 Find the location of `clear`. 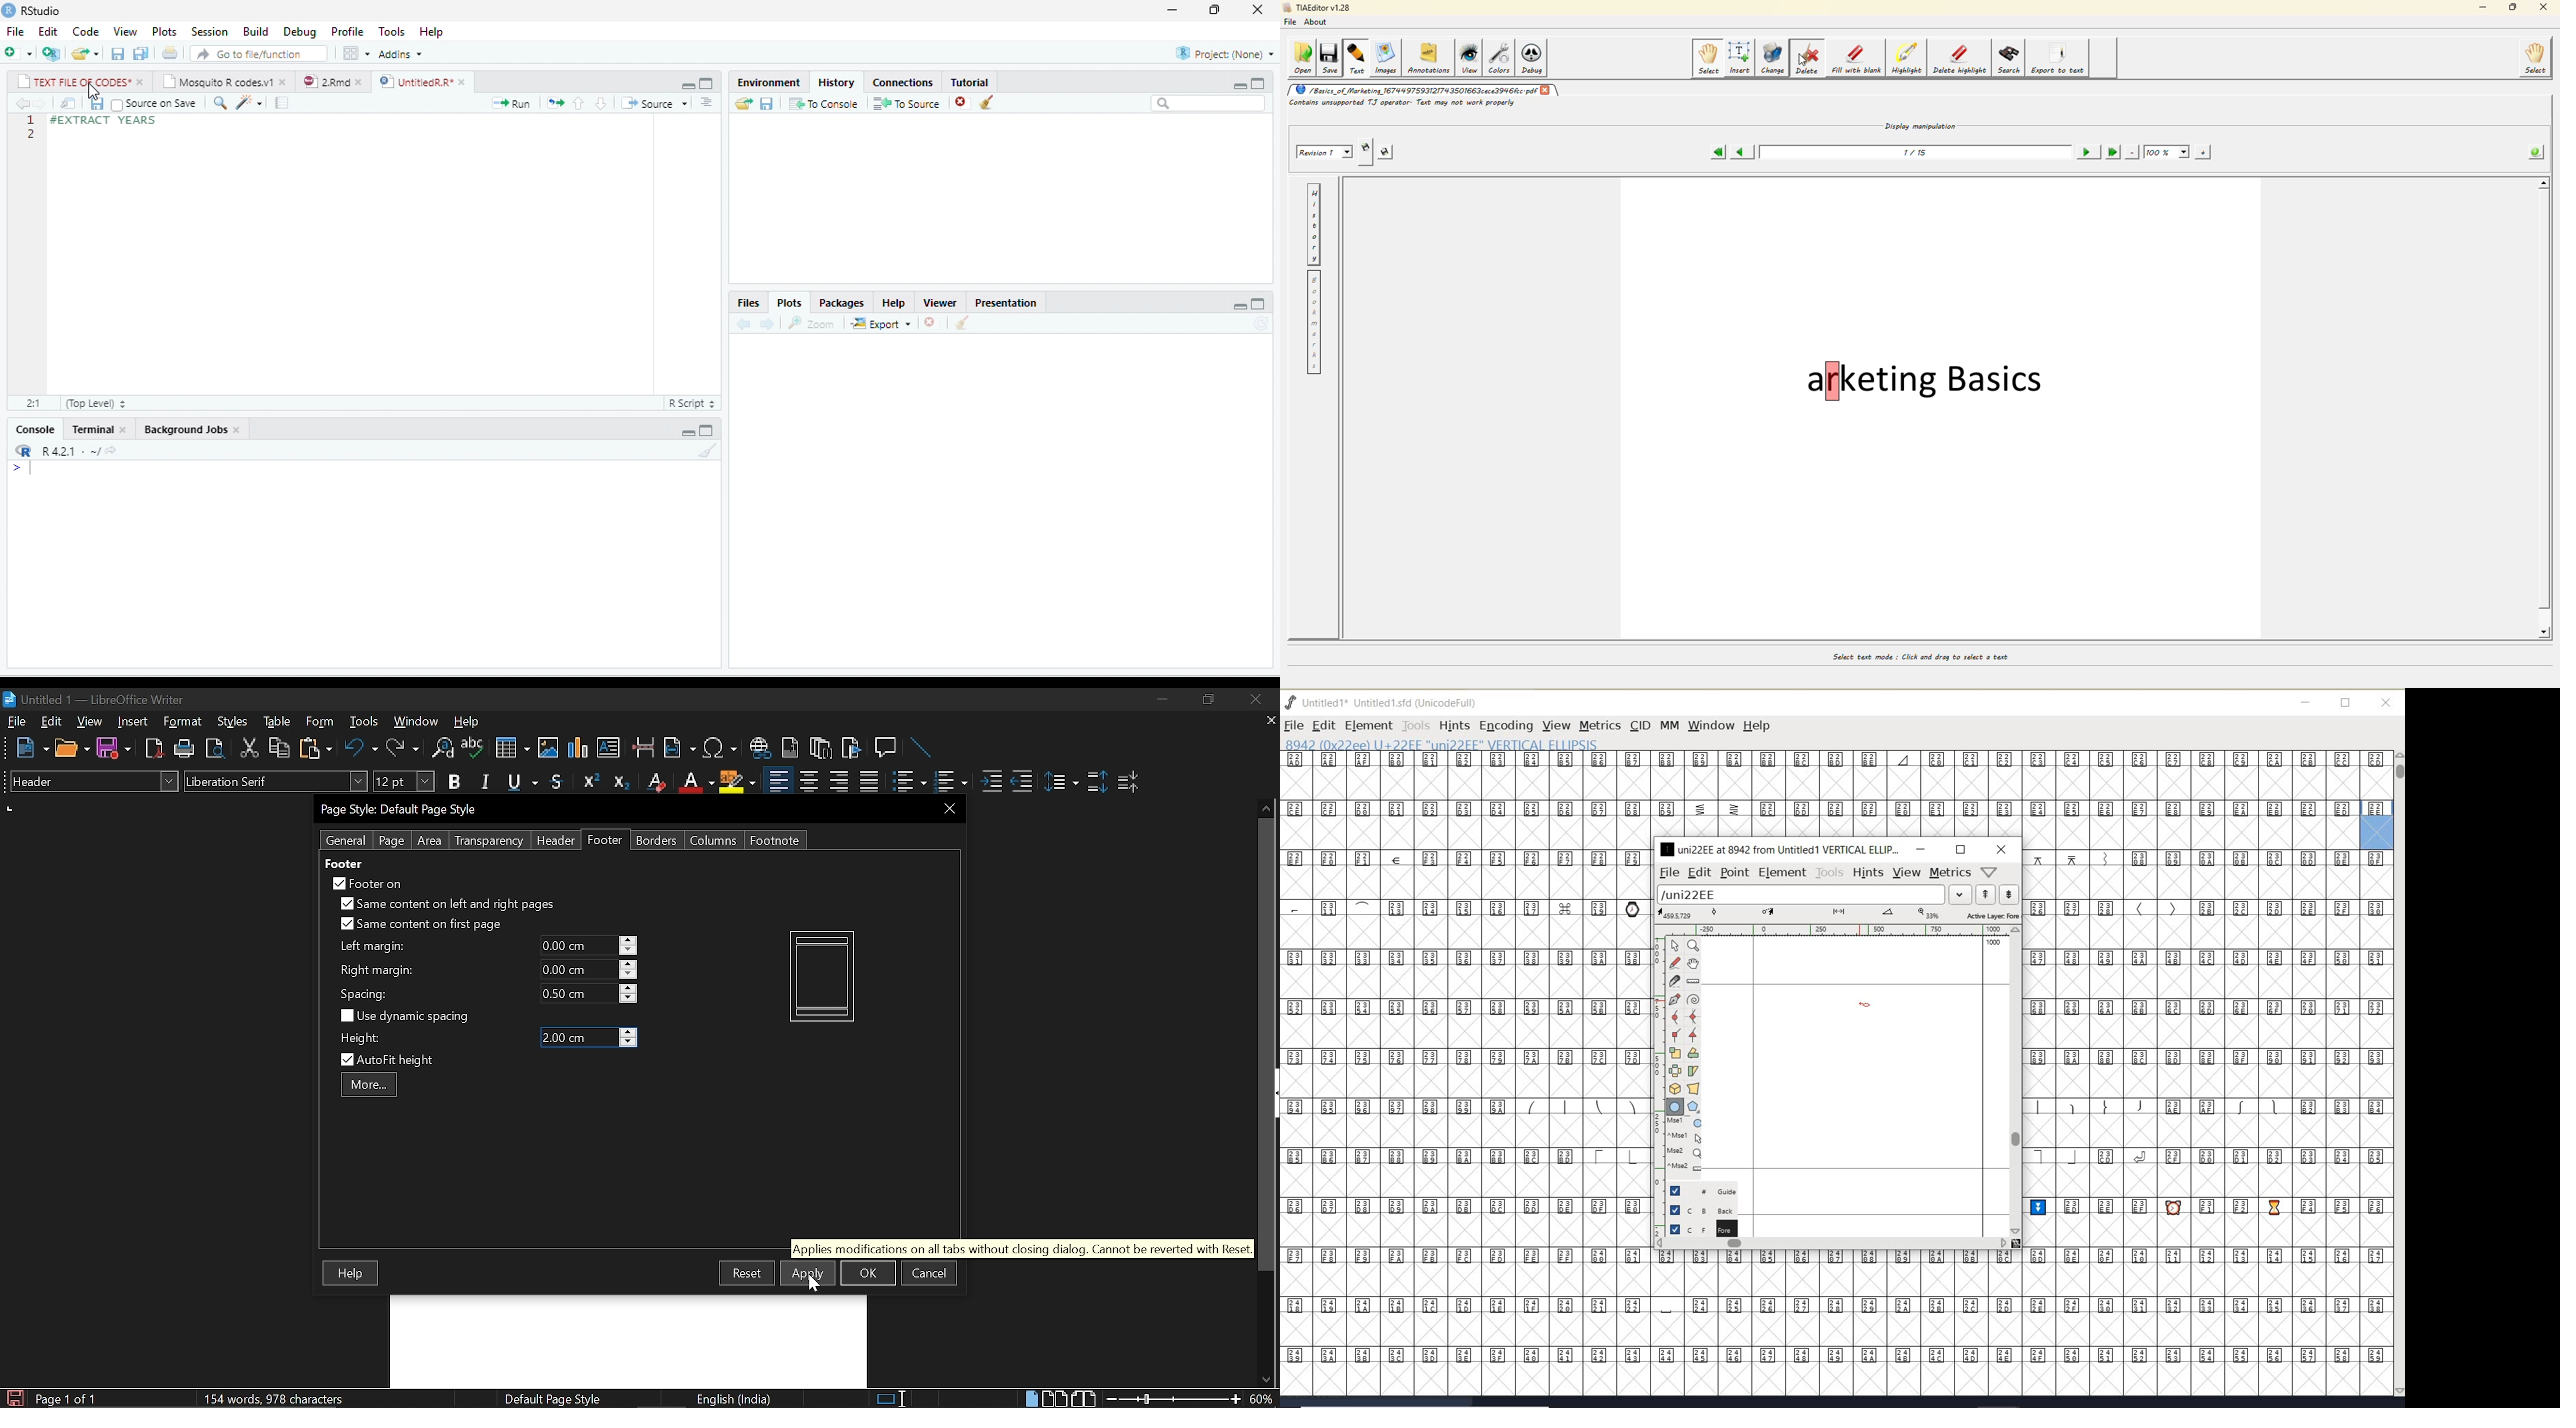

clear is located at coordinates (962, 322).